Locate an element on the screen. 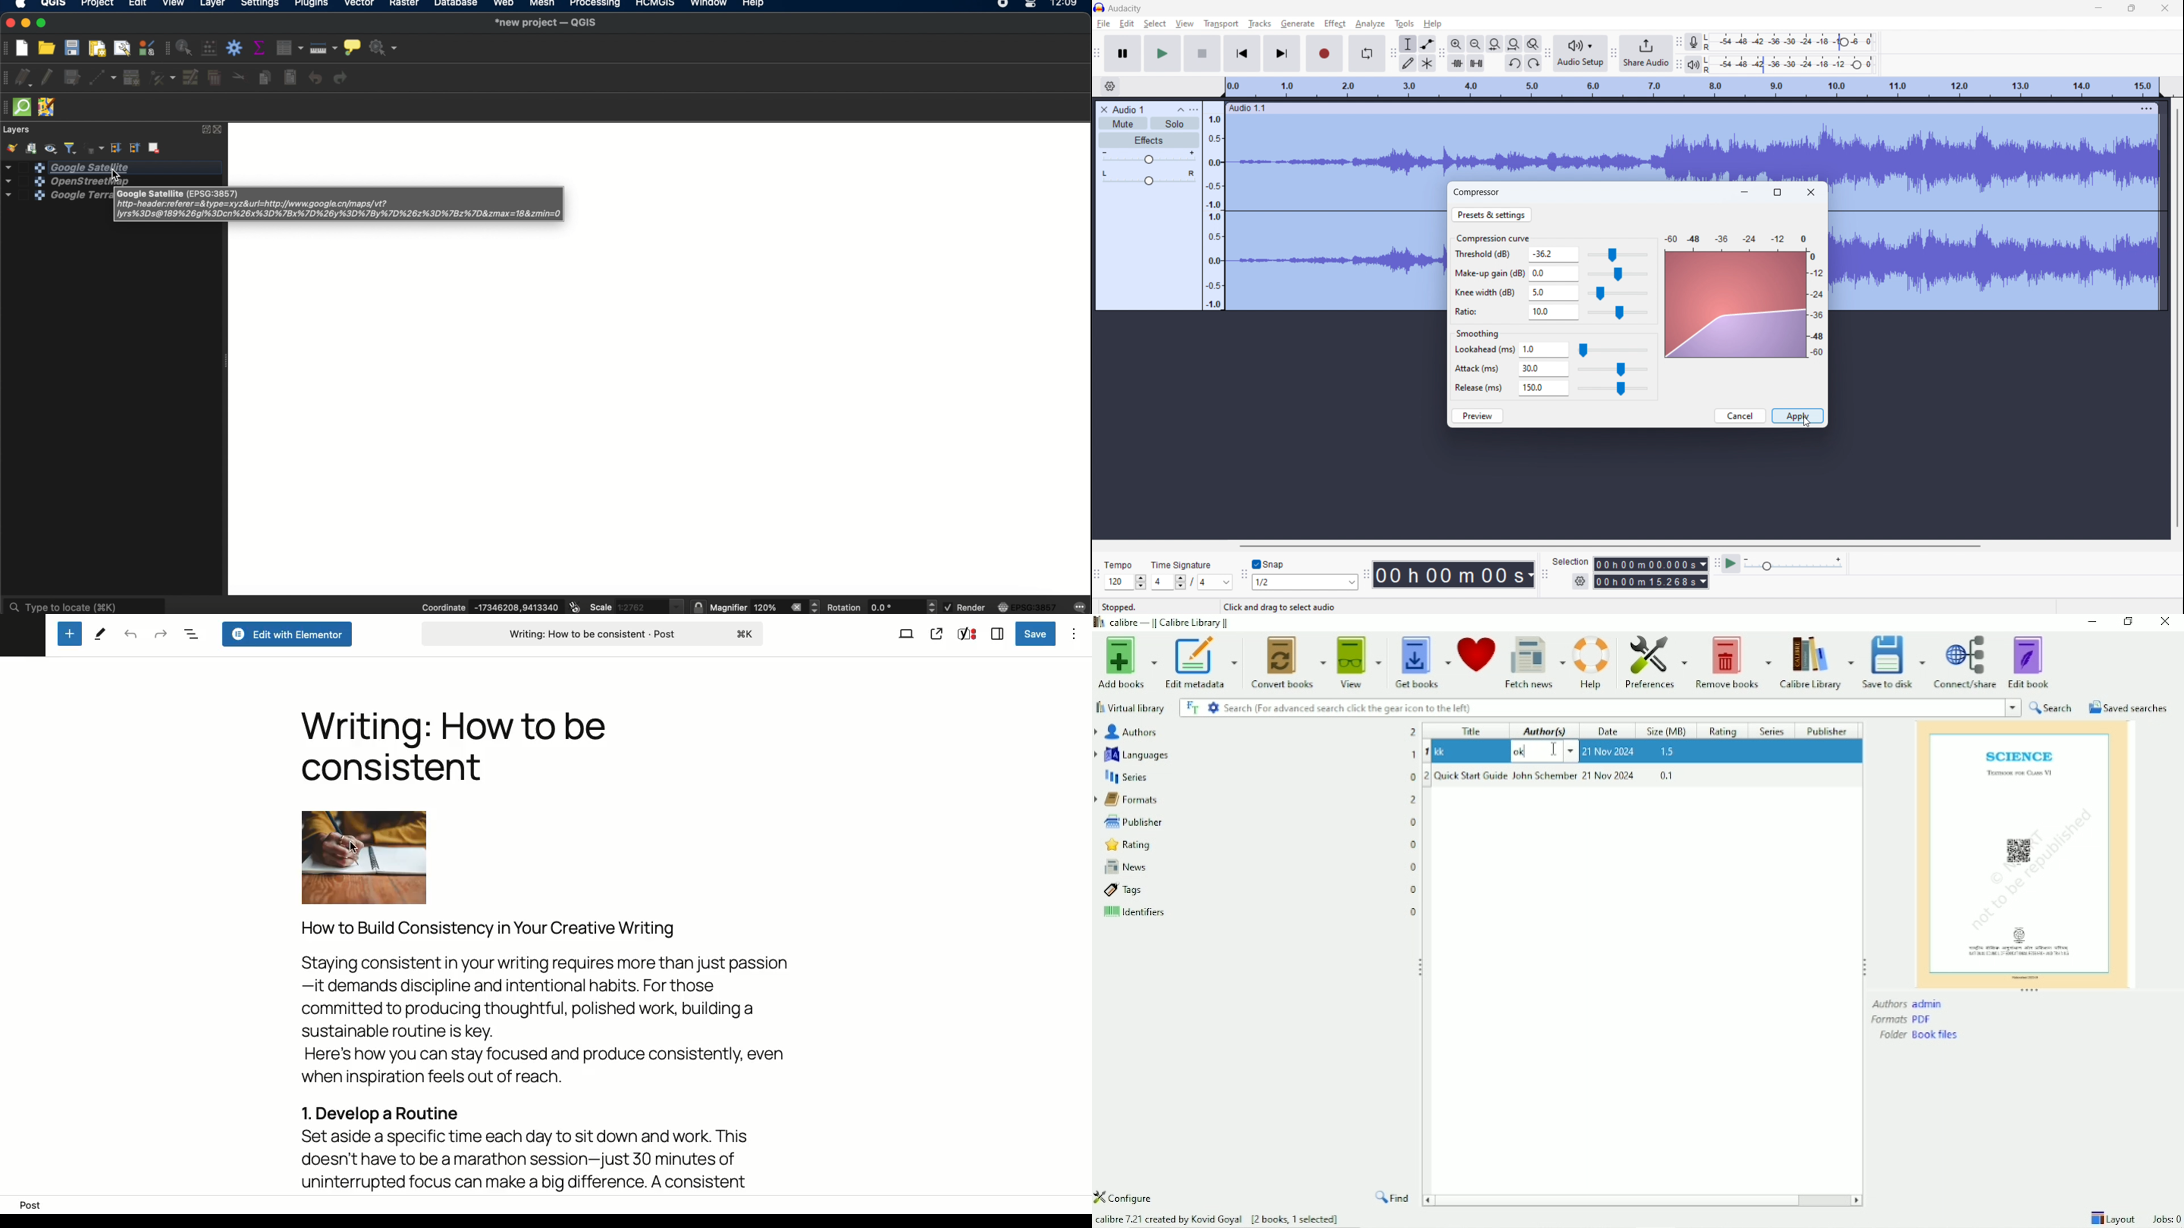 This screenshot has height=1232, width=2184. Save is located at coordinates (1037, 634).